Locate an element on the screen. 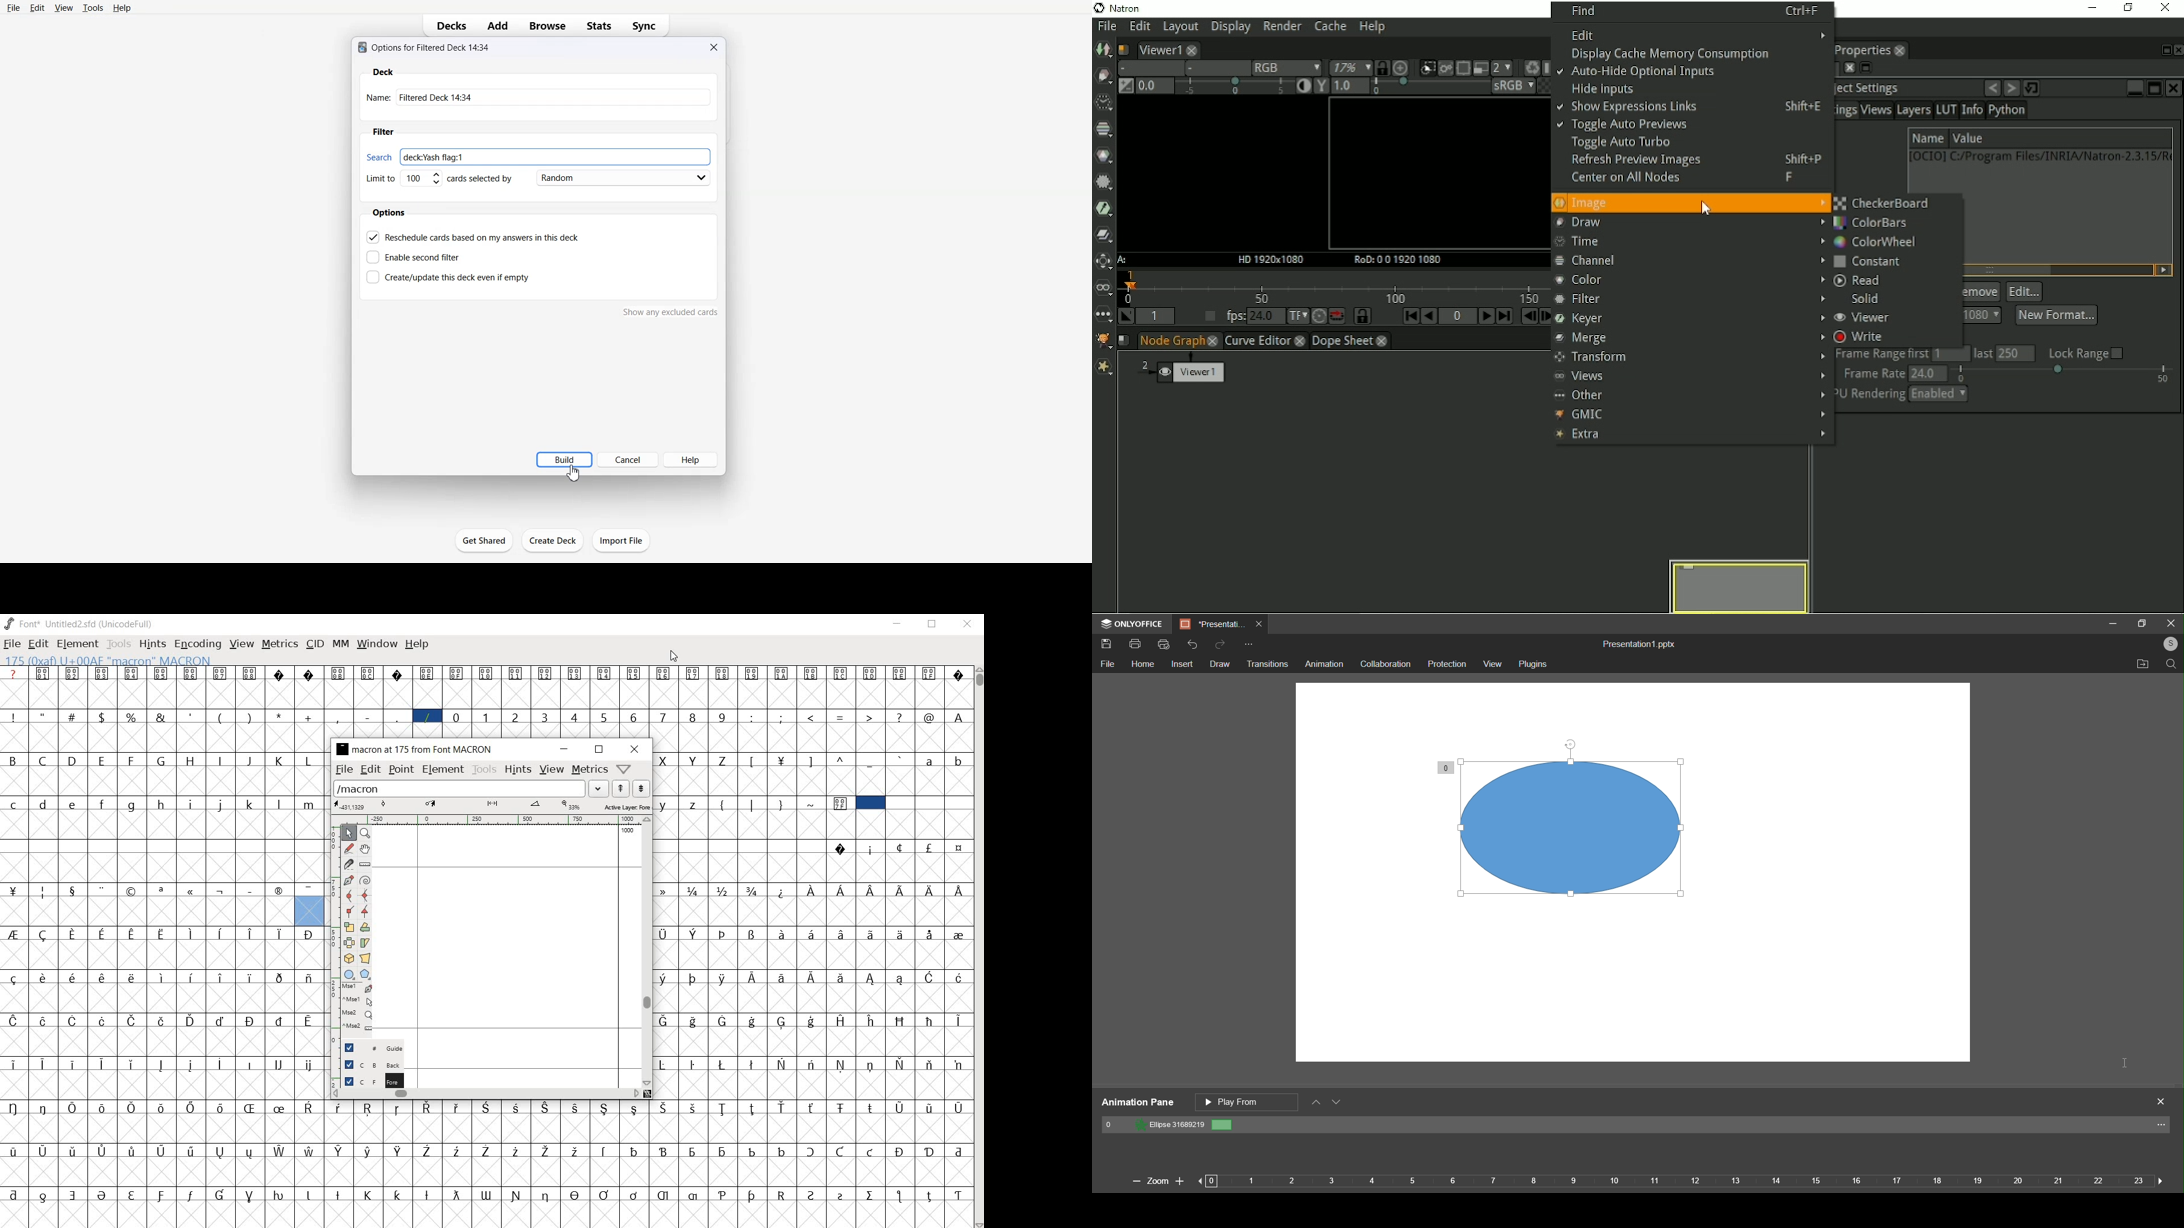 The height and width of the screenshot is (1232, 2184). cursor is located at coordinates (2122, 1062).